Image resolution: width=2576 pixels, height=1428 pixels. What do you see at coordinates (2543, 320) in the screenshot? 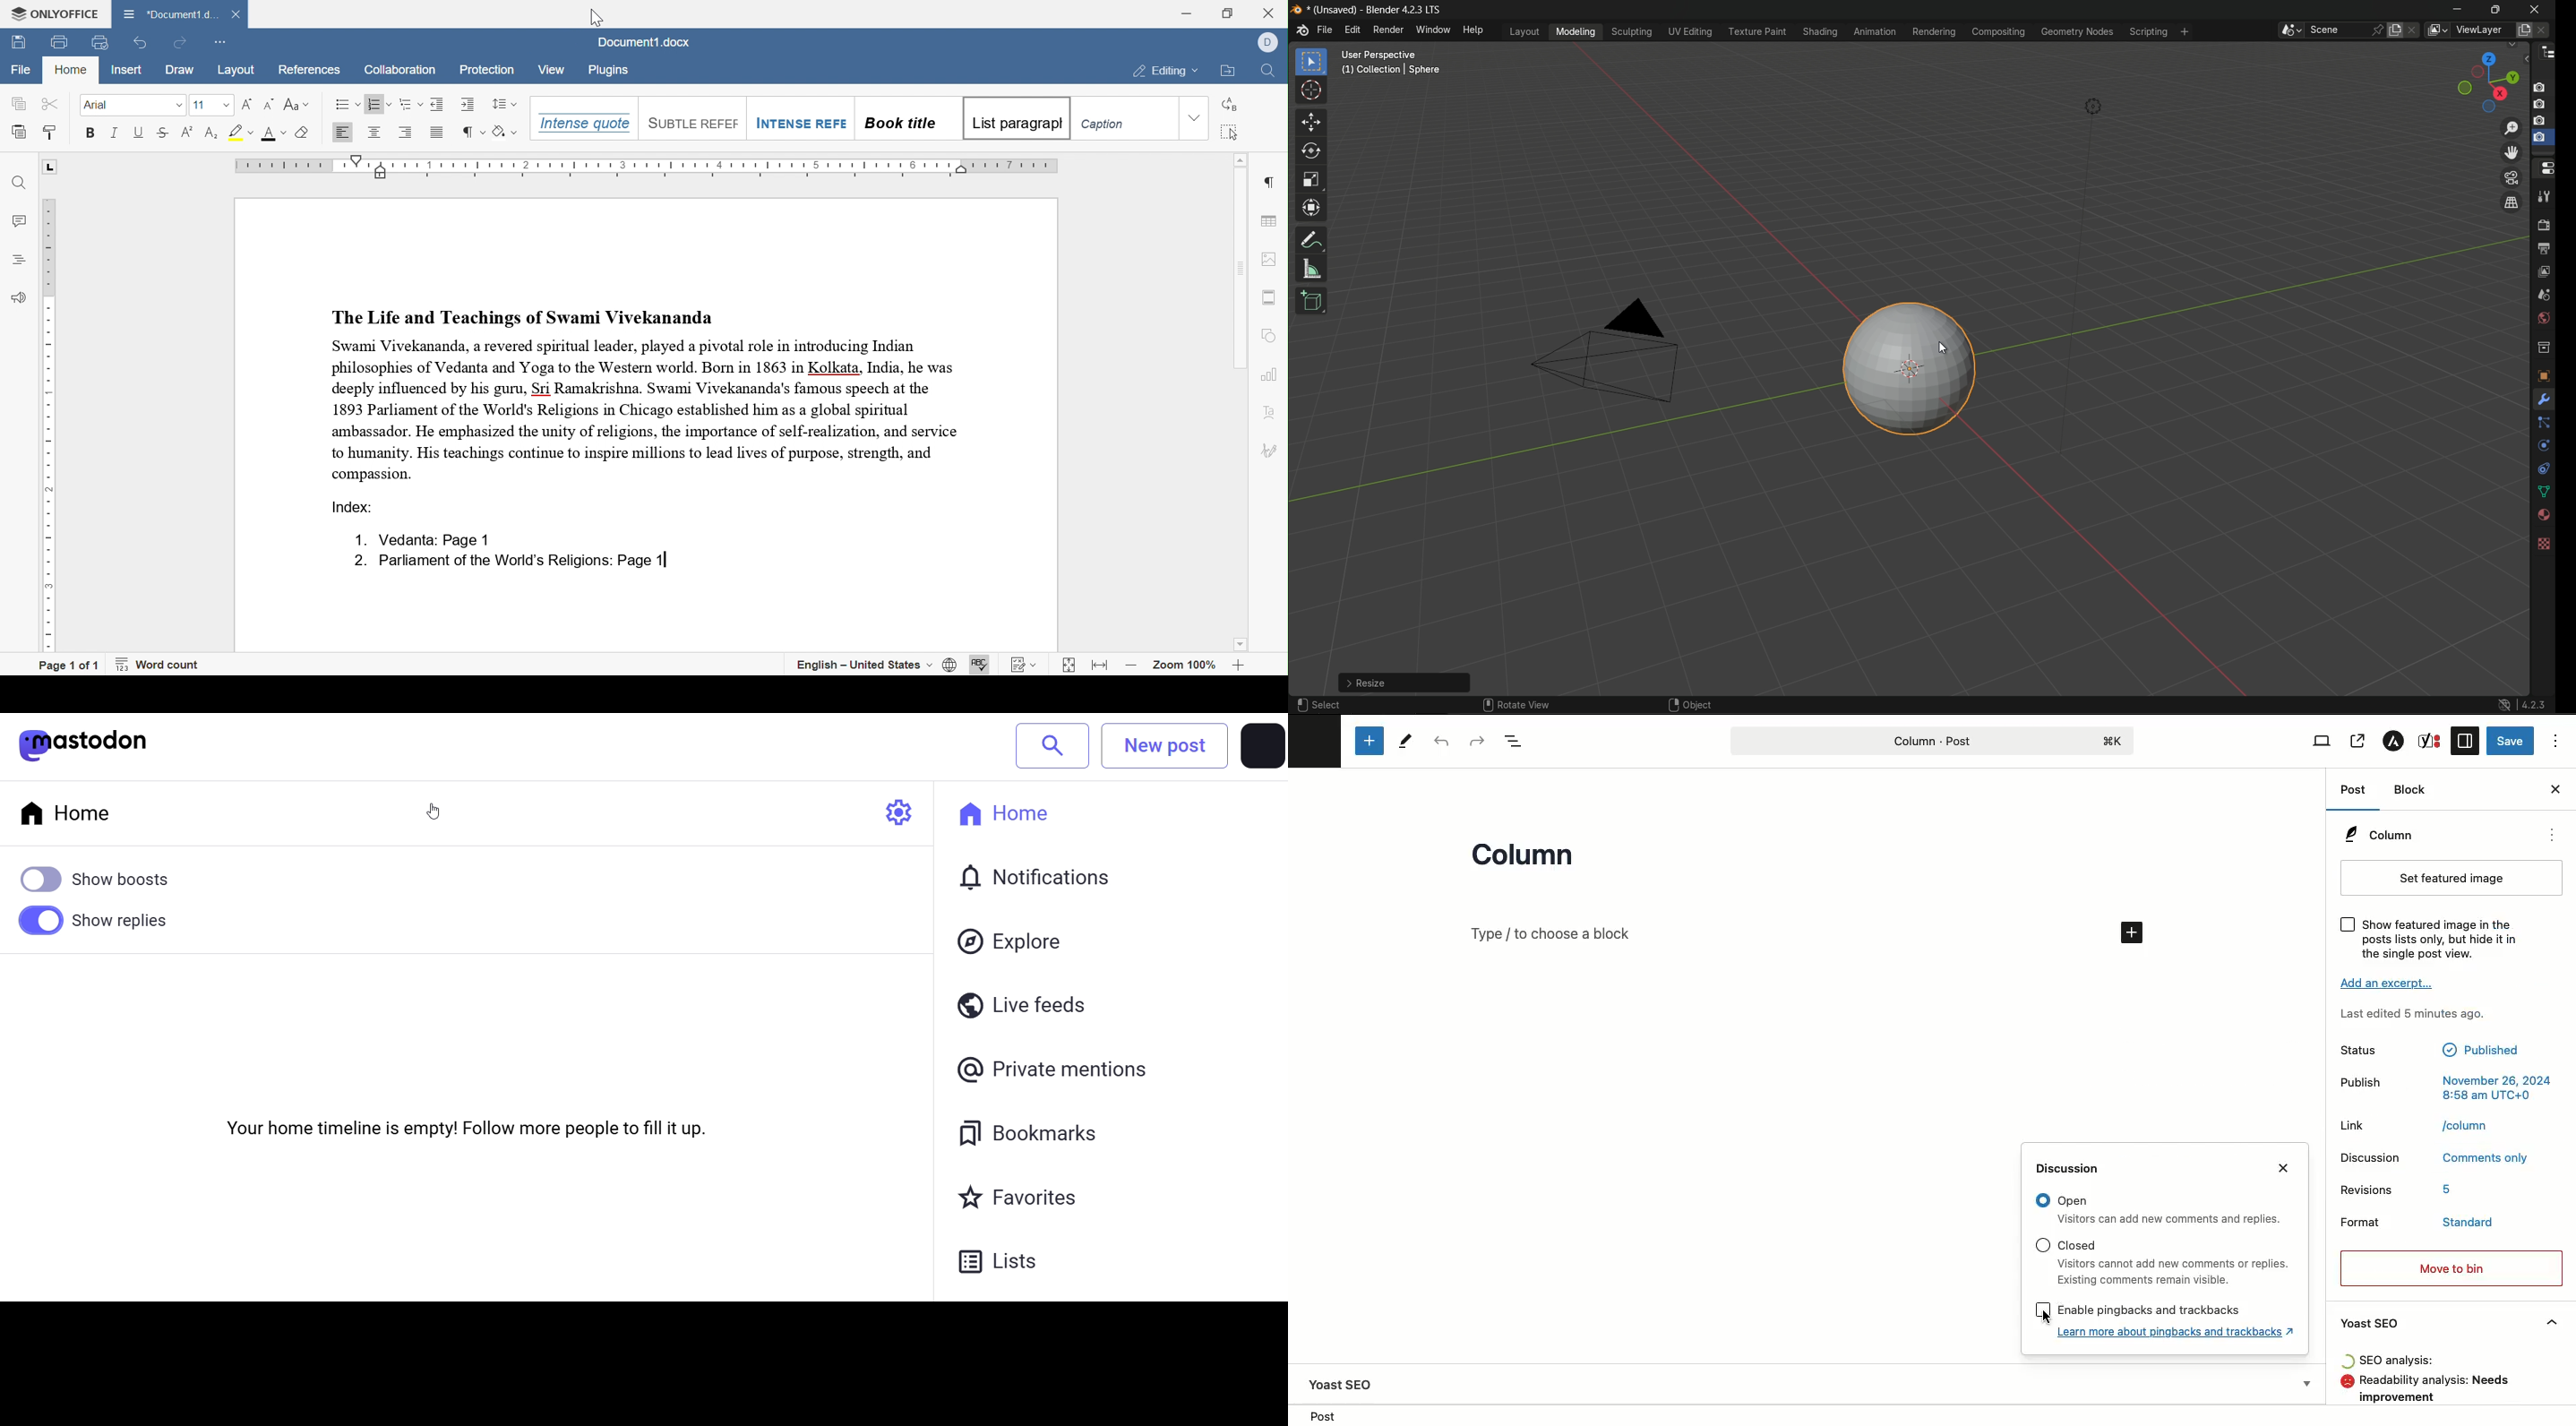
I see `world` at bounding box center [2543, 320].